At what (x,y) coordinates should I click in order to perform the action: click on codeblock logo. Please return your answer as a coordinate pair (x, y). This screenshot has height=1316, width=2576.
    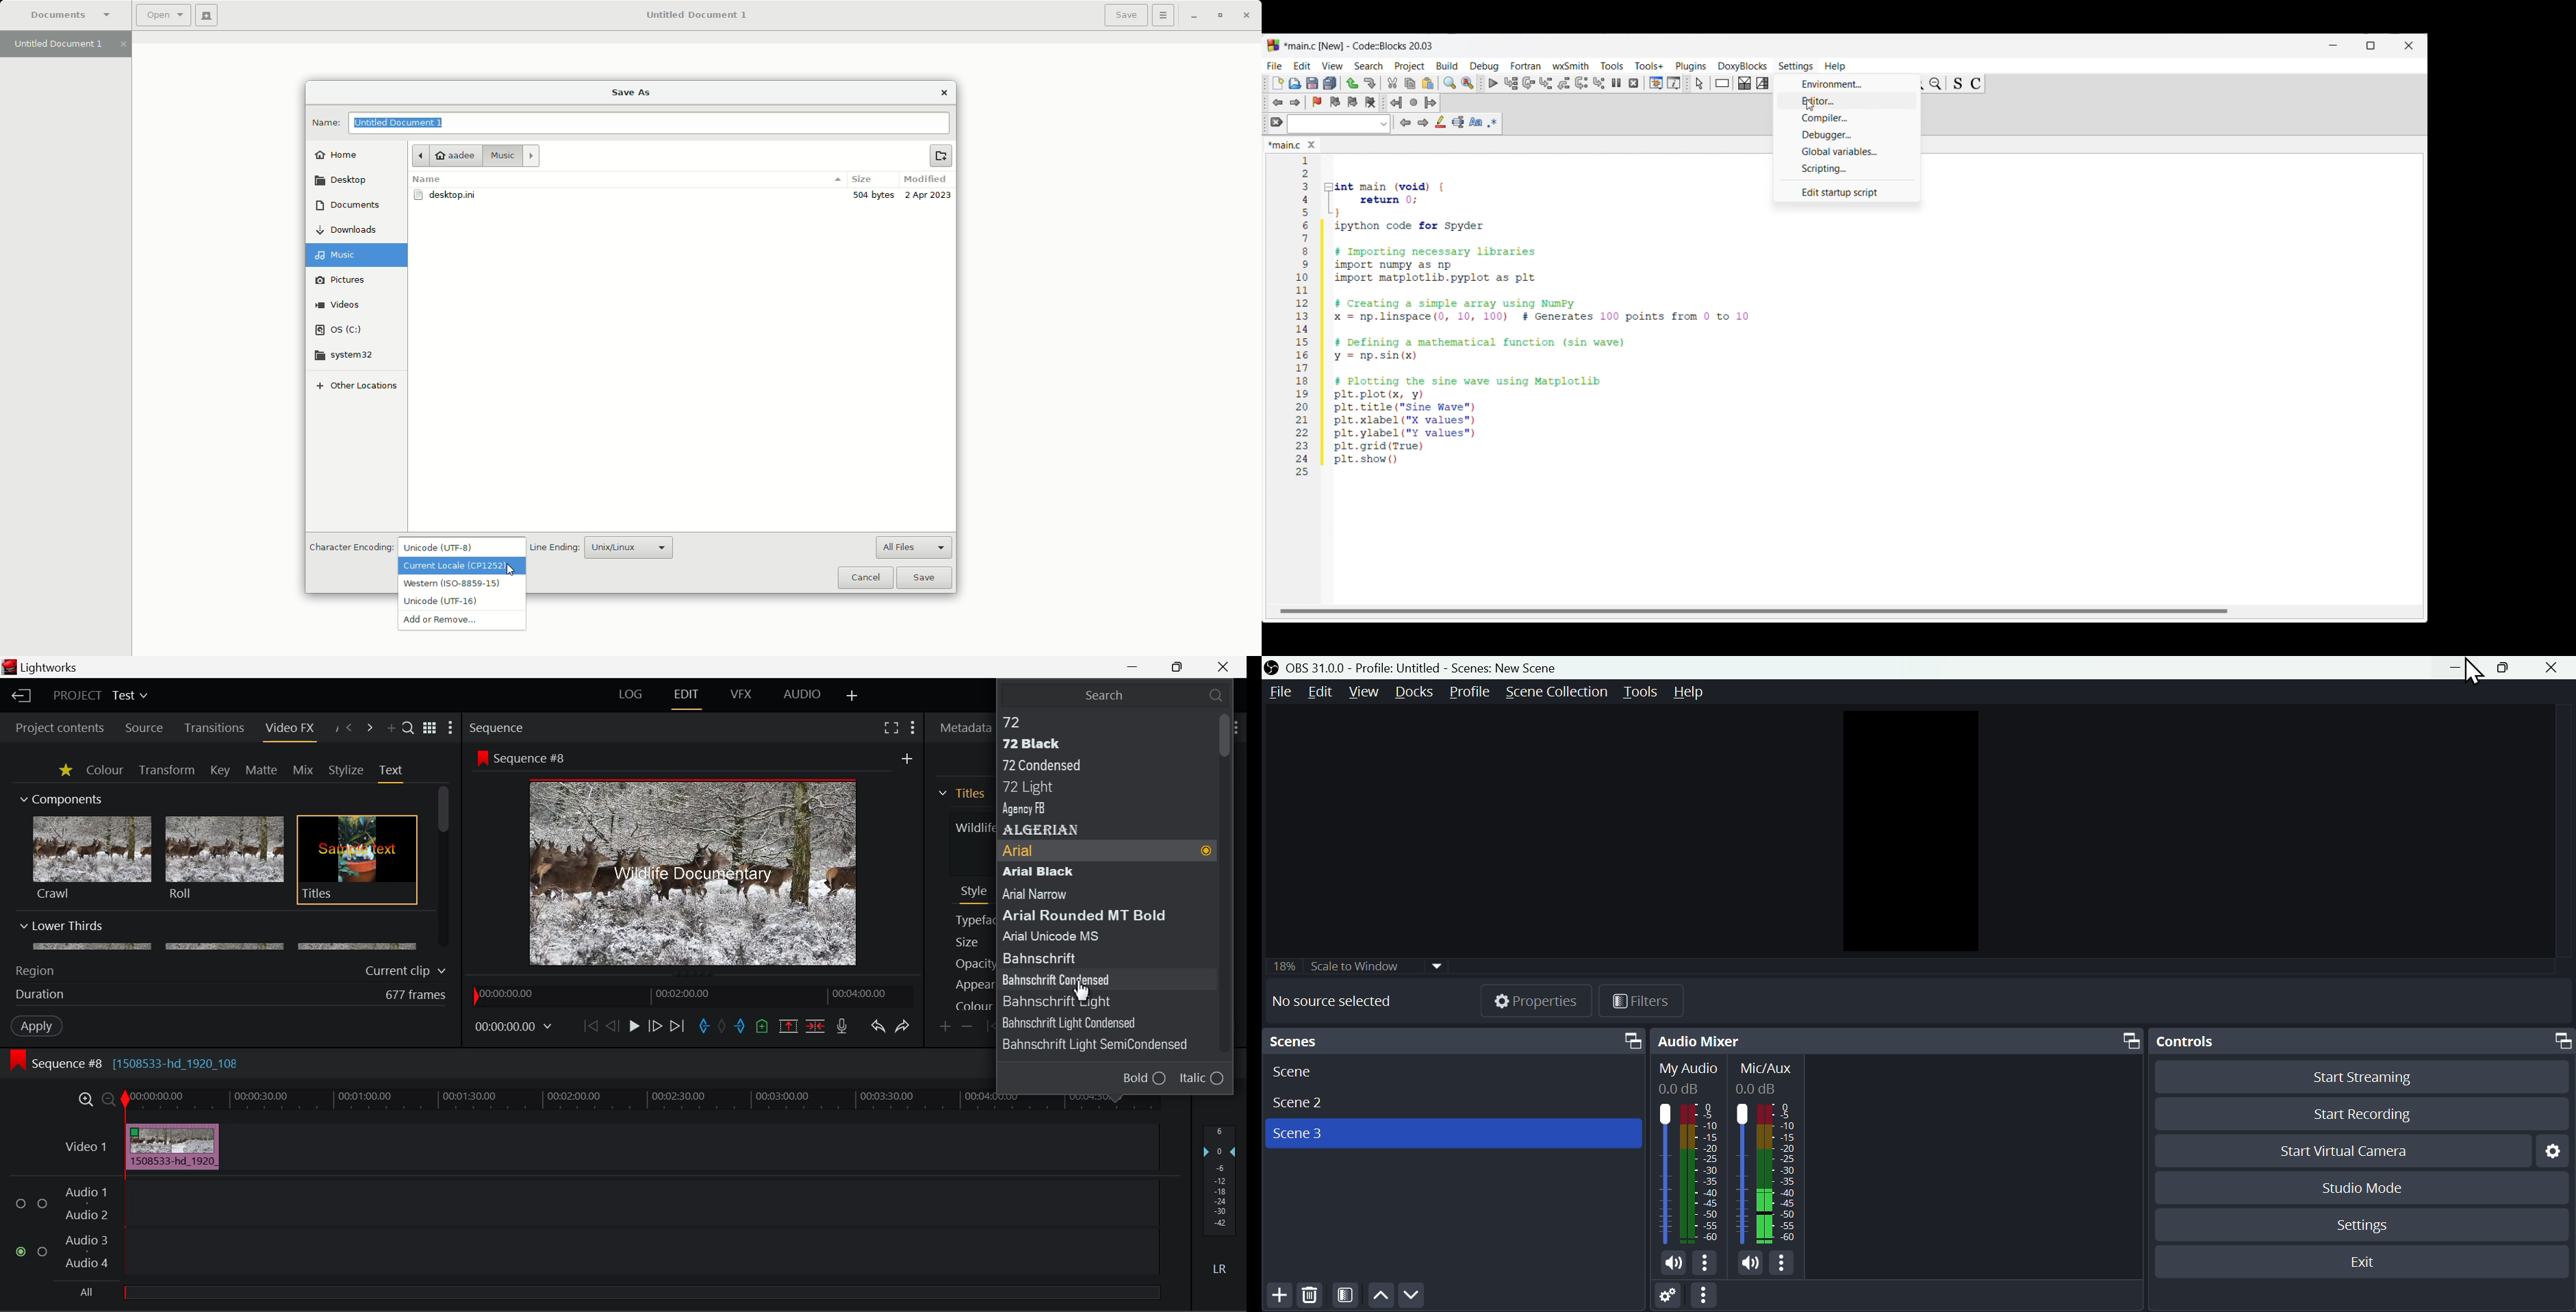
    Looking at the image, I should click on (1273, 46).